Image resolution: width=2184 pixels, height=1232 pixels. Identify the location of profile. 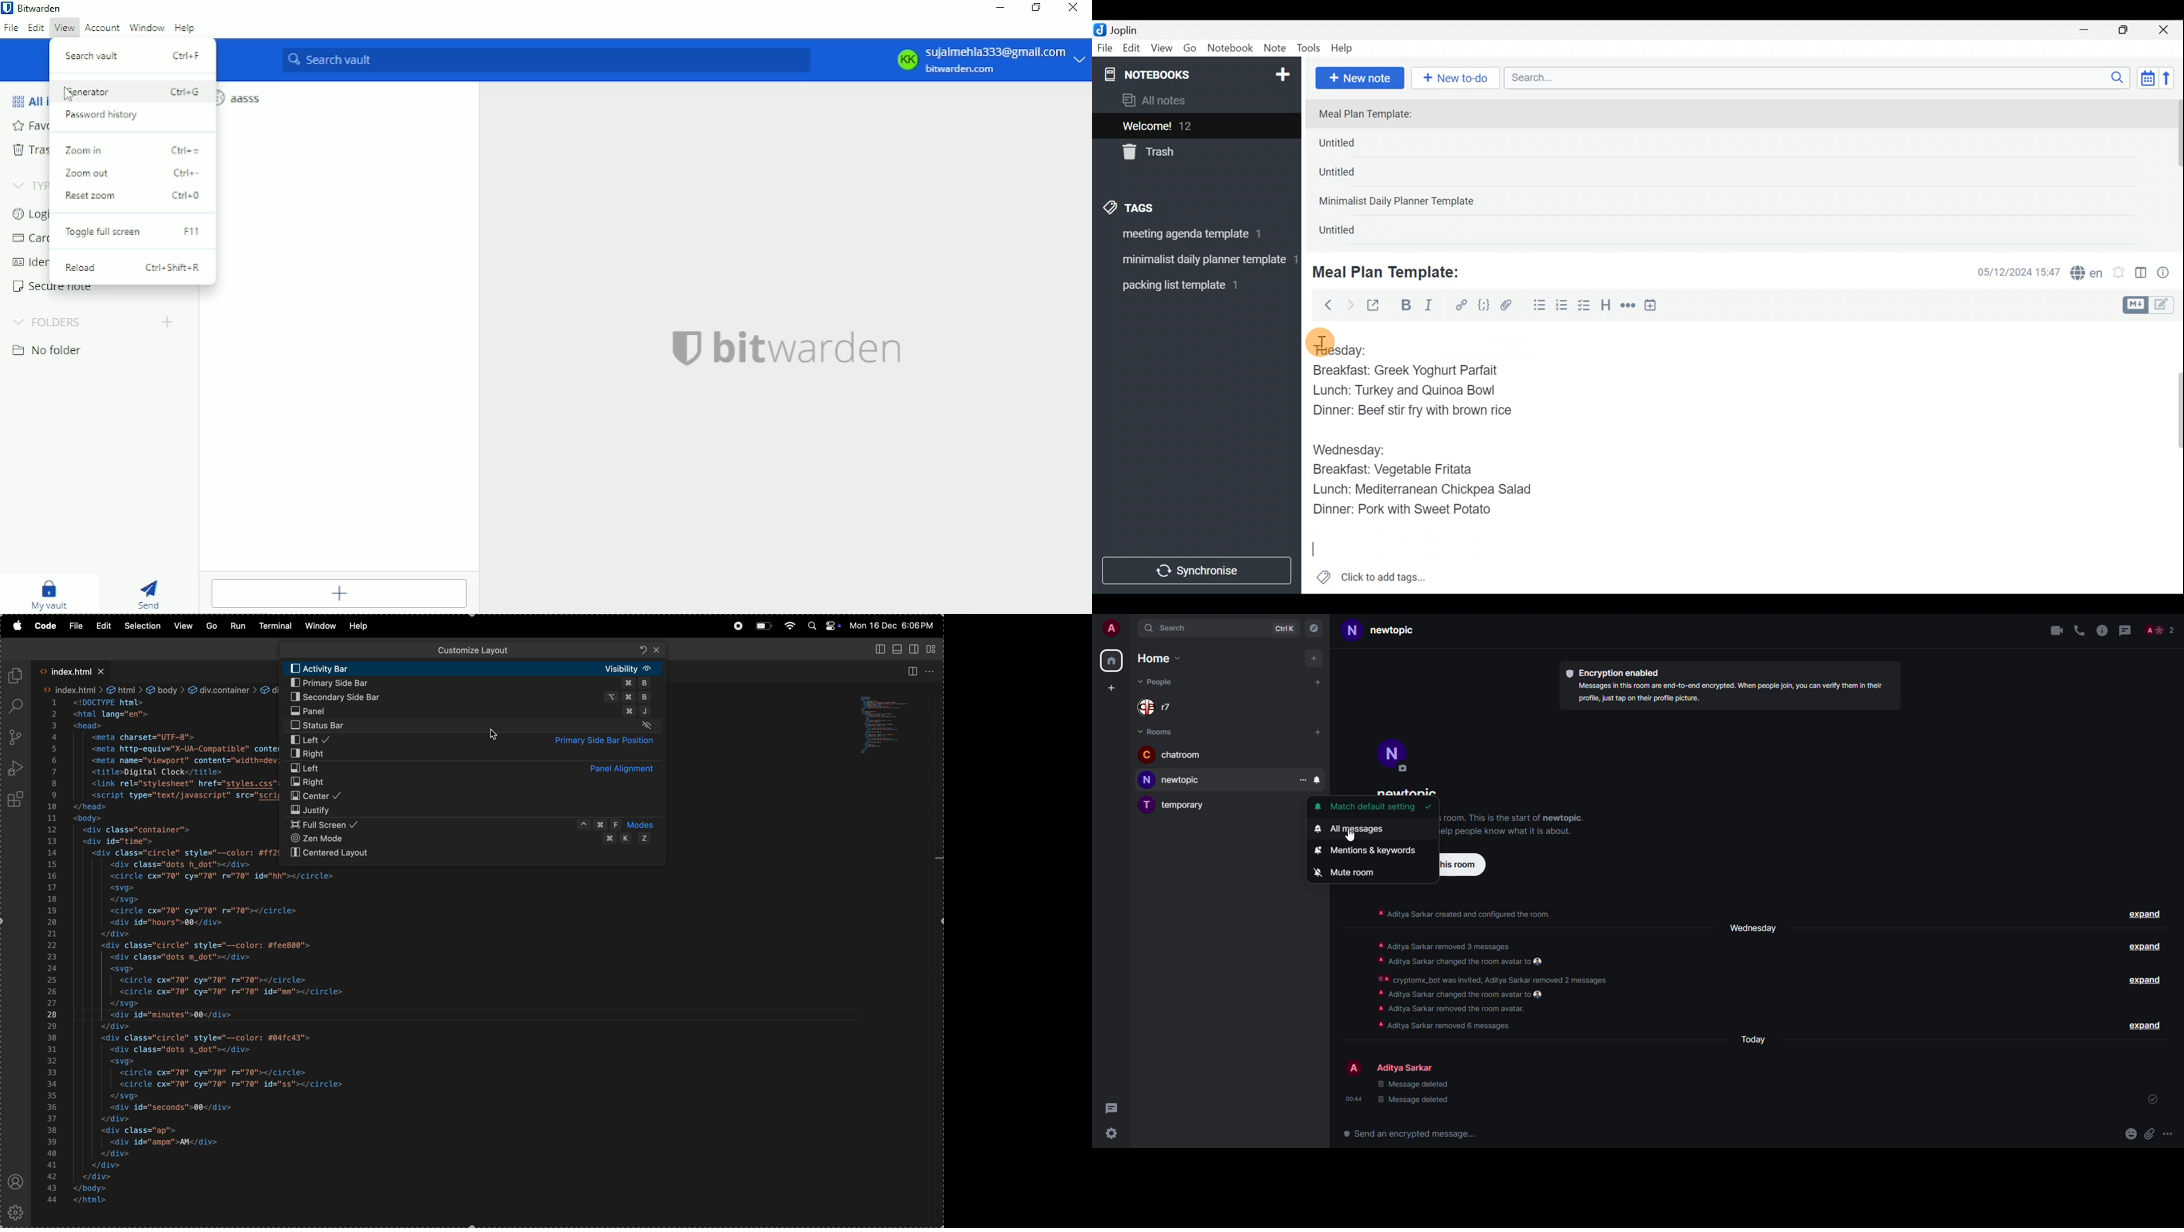
(1112, 628).